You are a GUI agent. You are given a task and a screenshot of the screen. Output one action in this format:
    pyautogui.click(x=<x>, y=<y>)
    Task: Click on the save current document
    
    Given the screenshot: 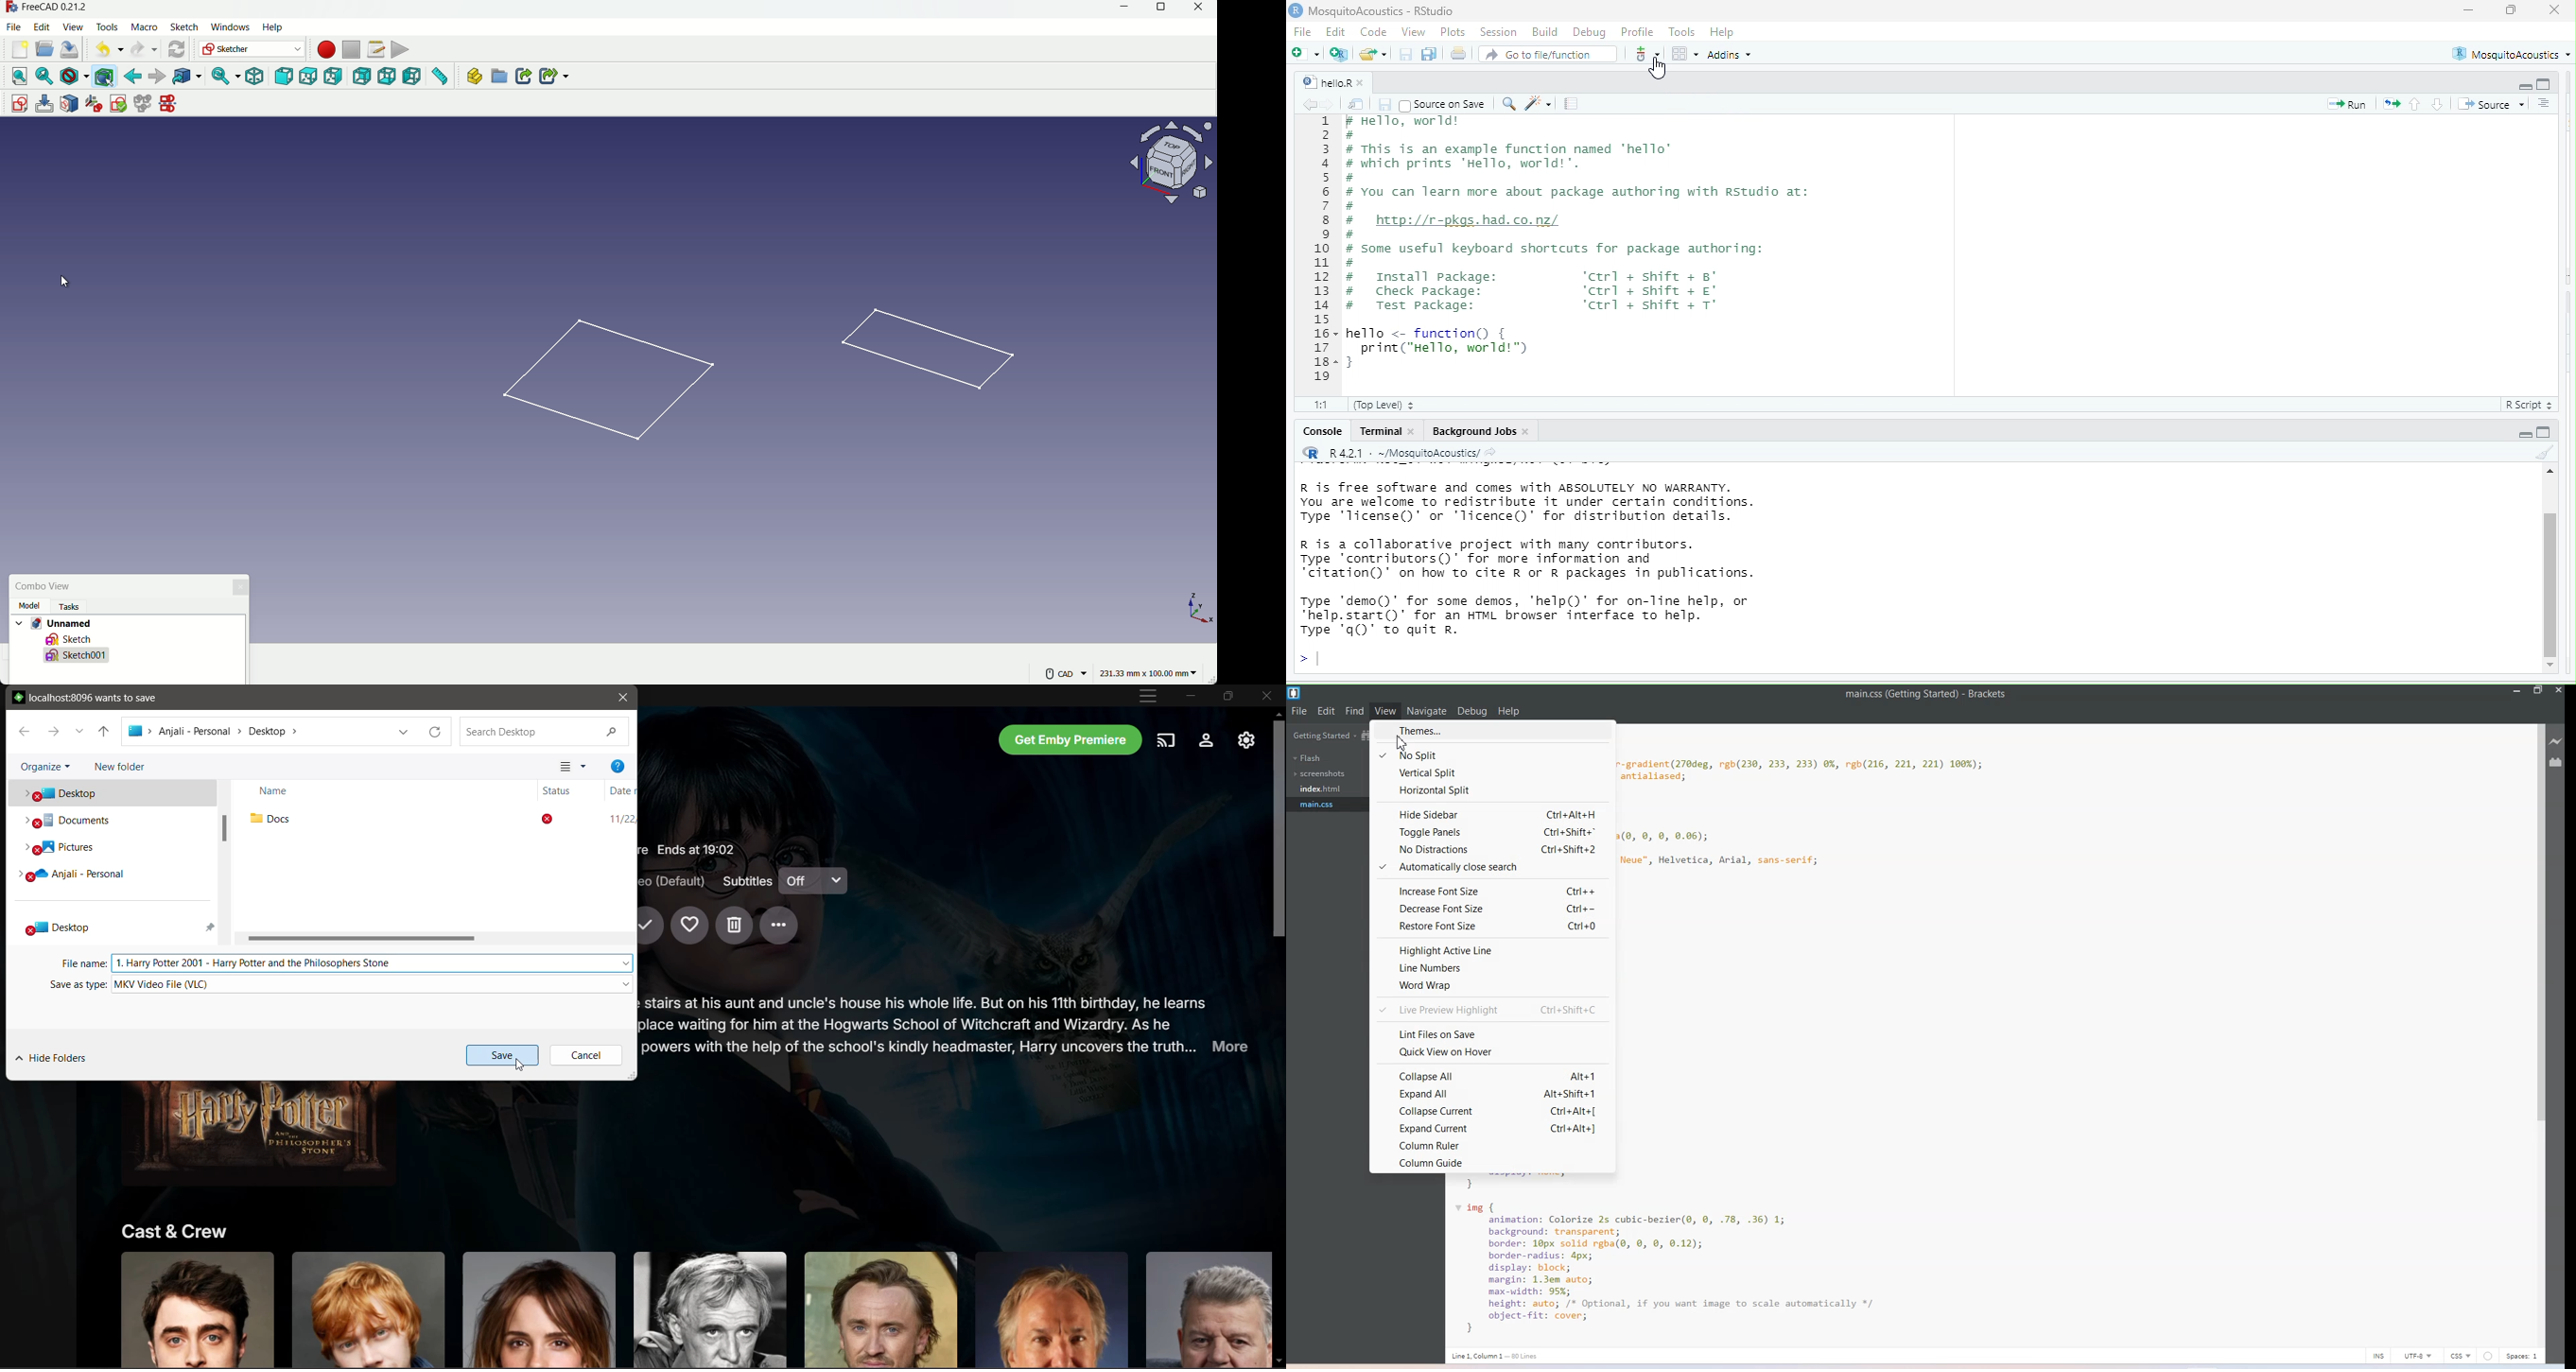 What is the action you would take?
    pyautogui.click(x=1404, y=54)
    